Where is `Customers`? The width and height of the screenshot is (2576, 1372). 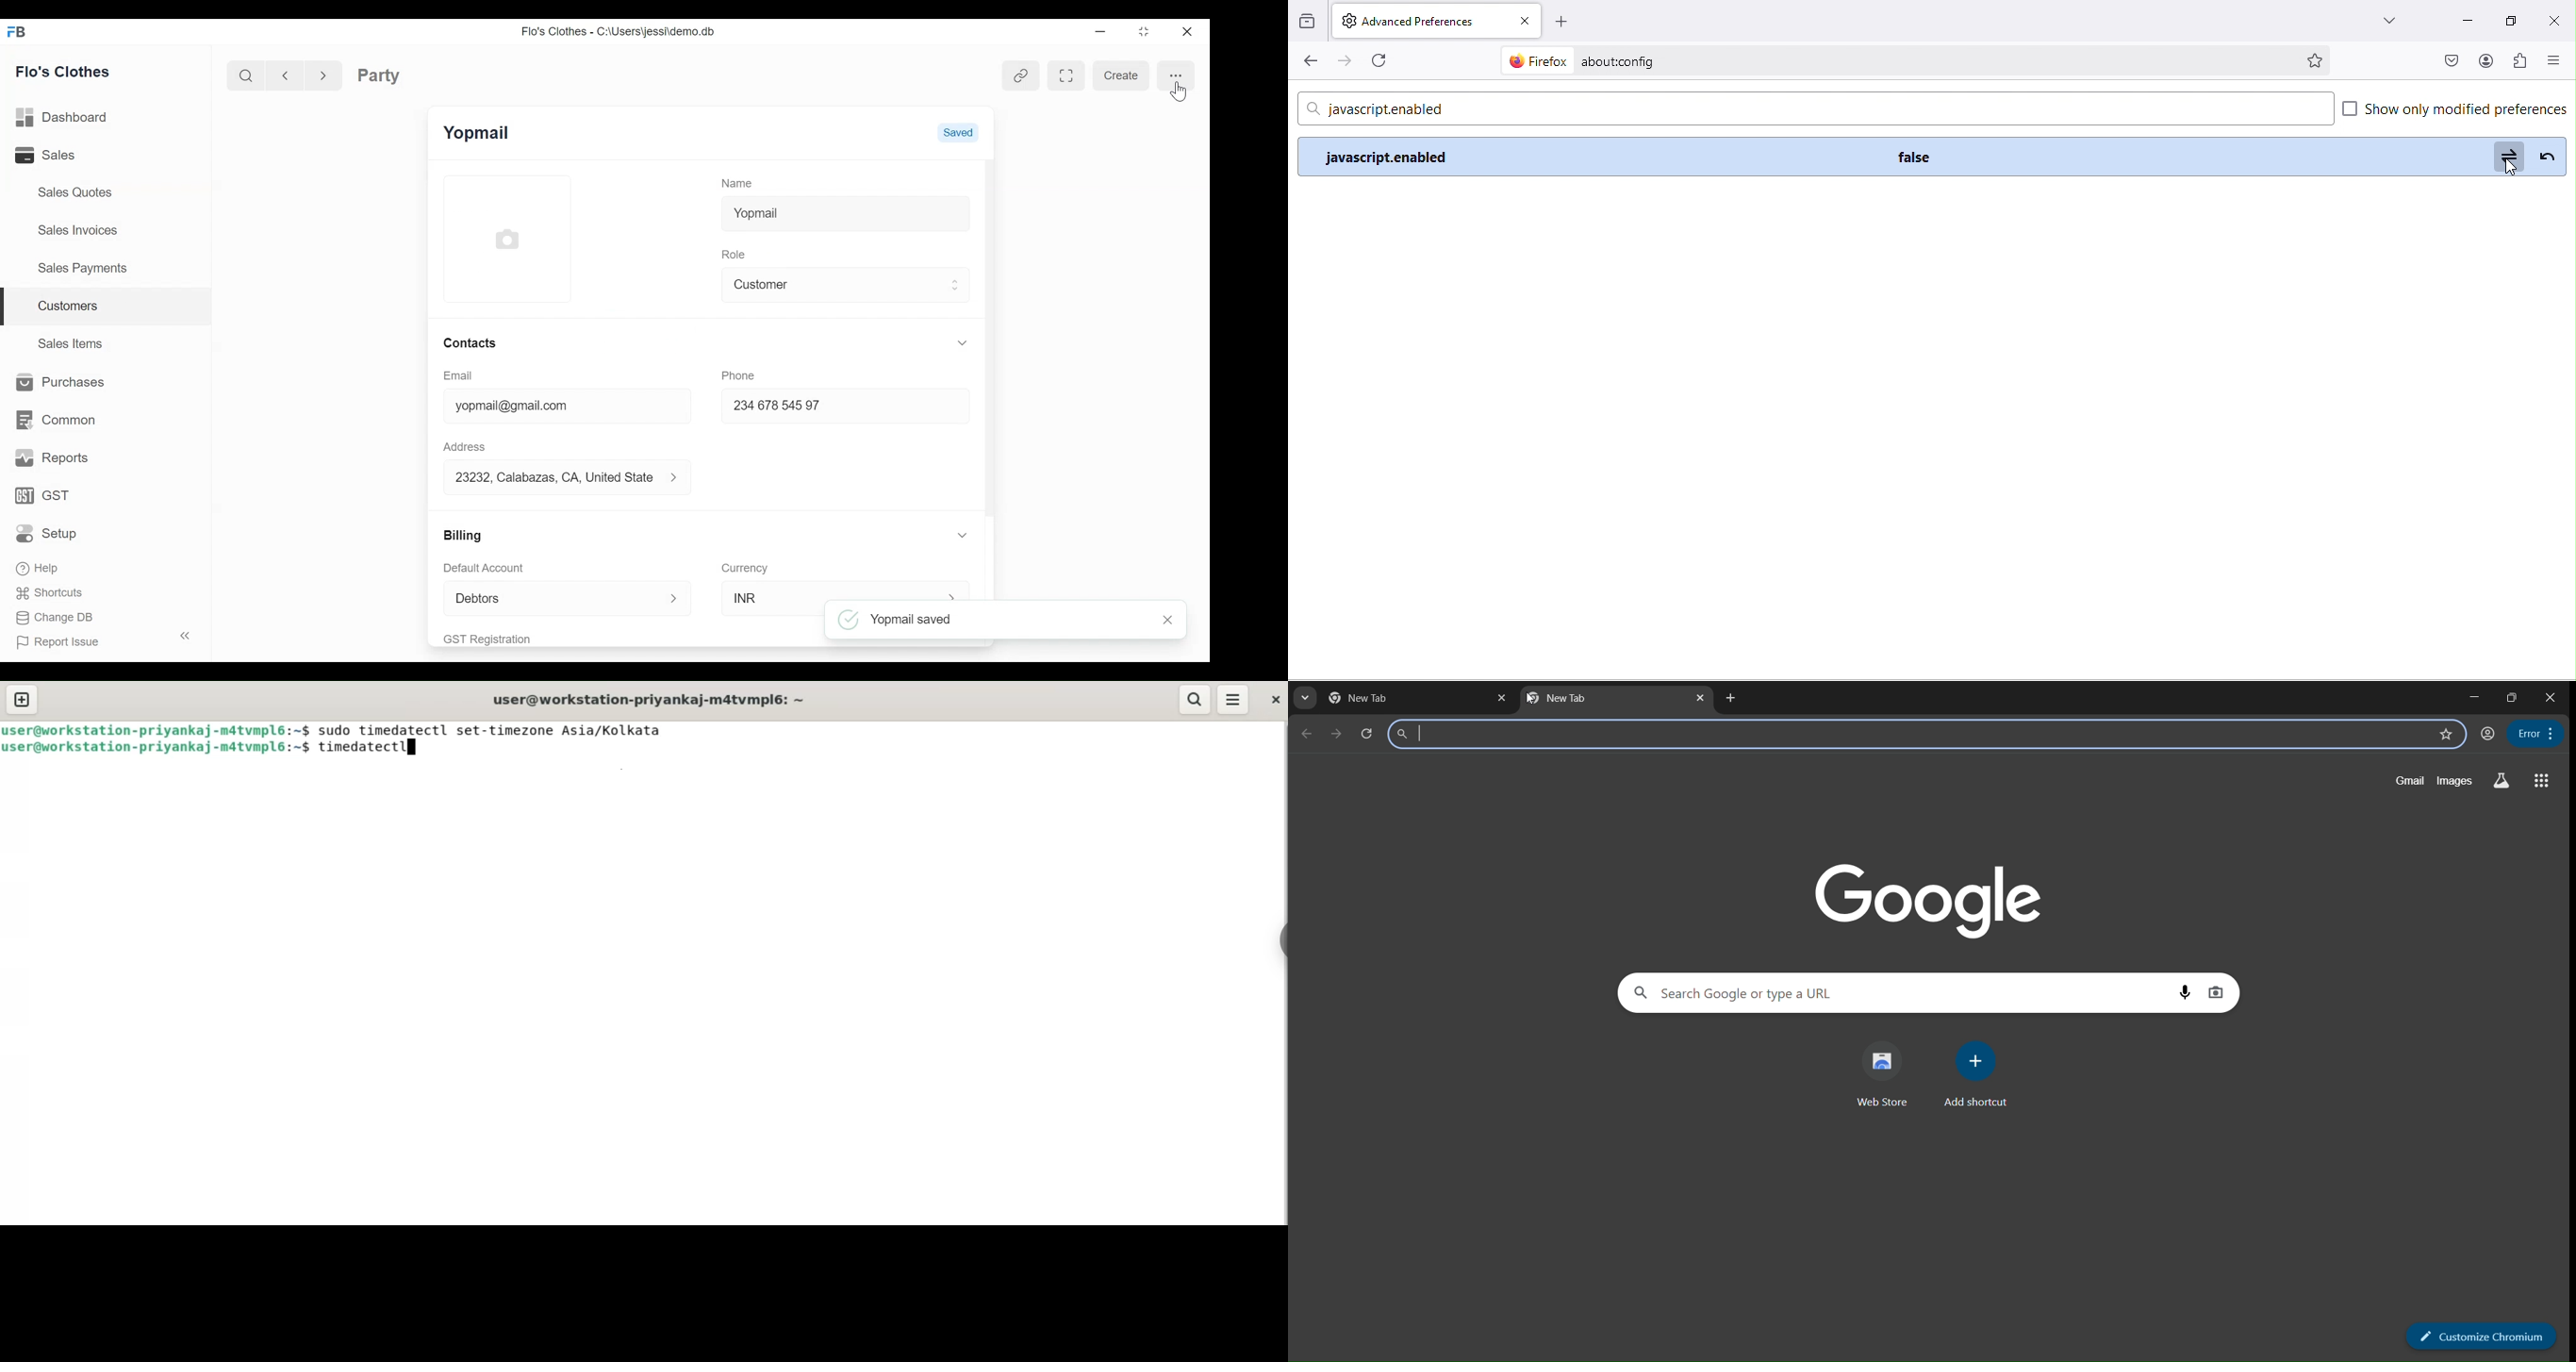
Customers is located at coordinates (107, 307).